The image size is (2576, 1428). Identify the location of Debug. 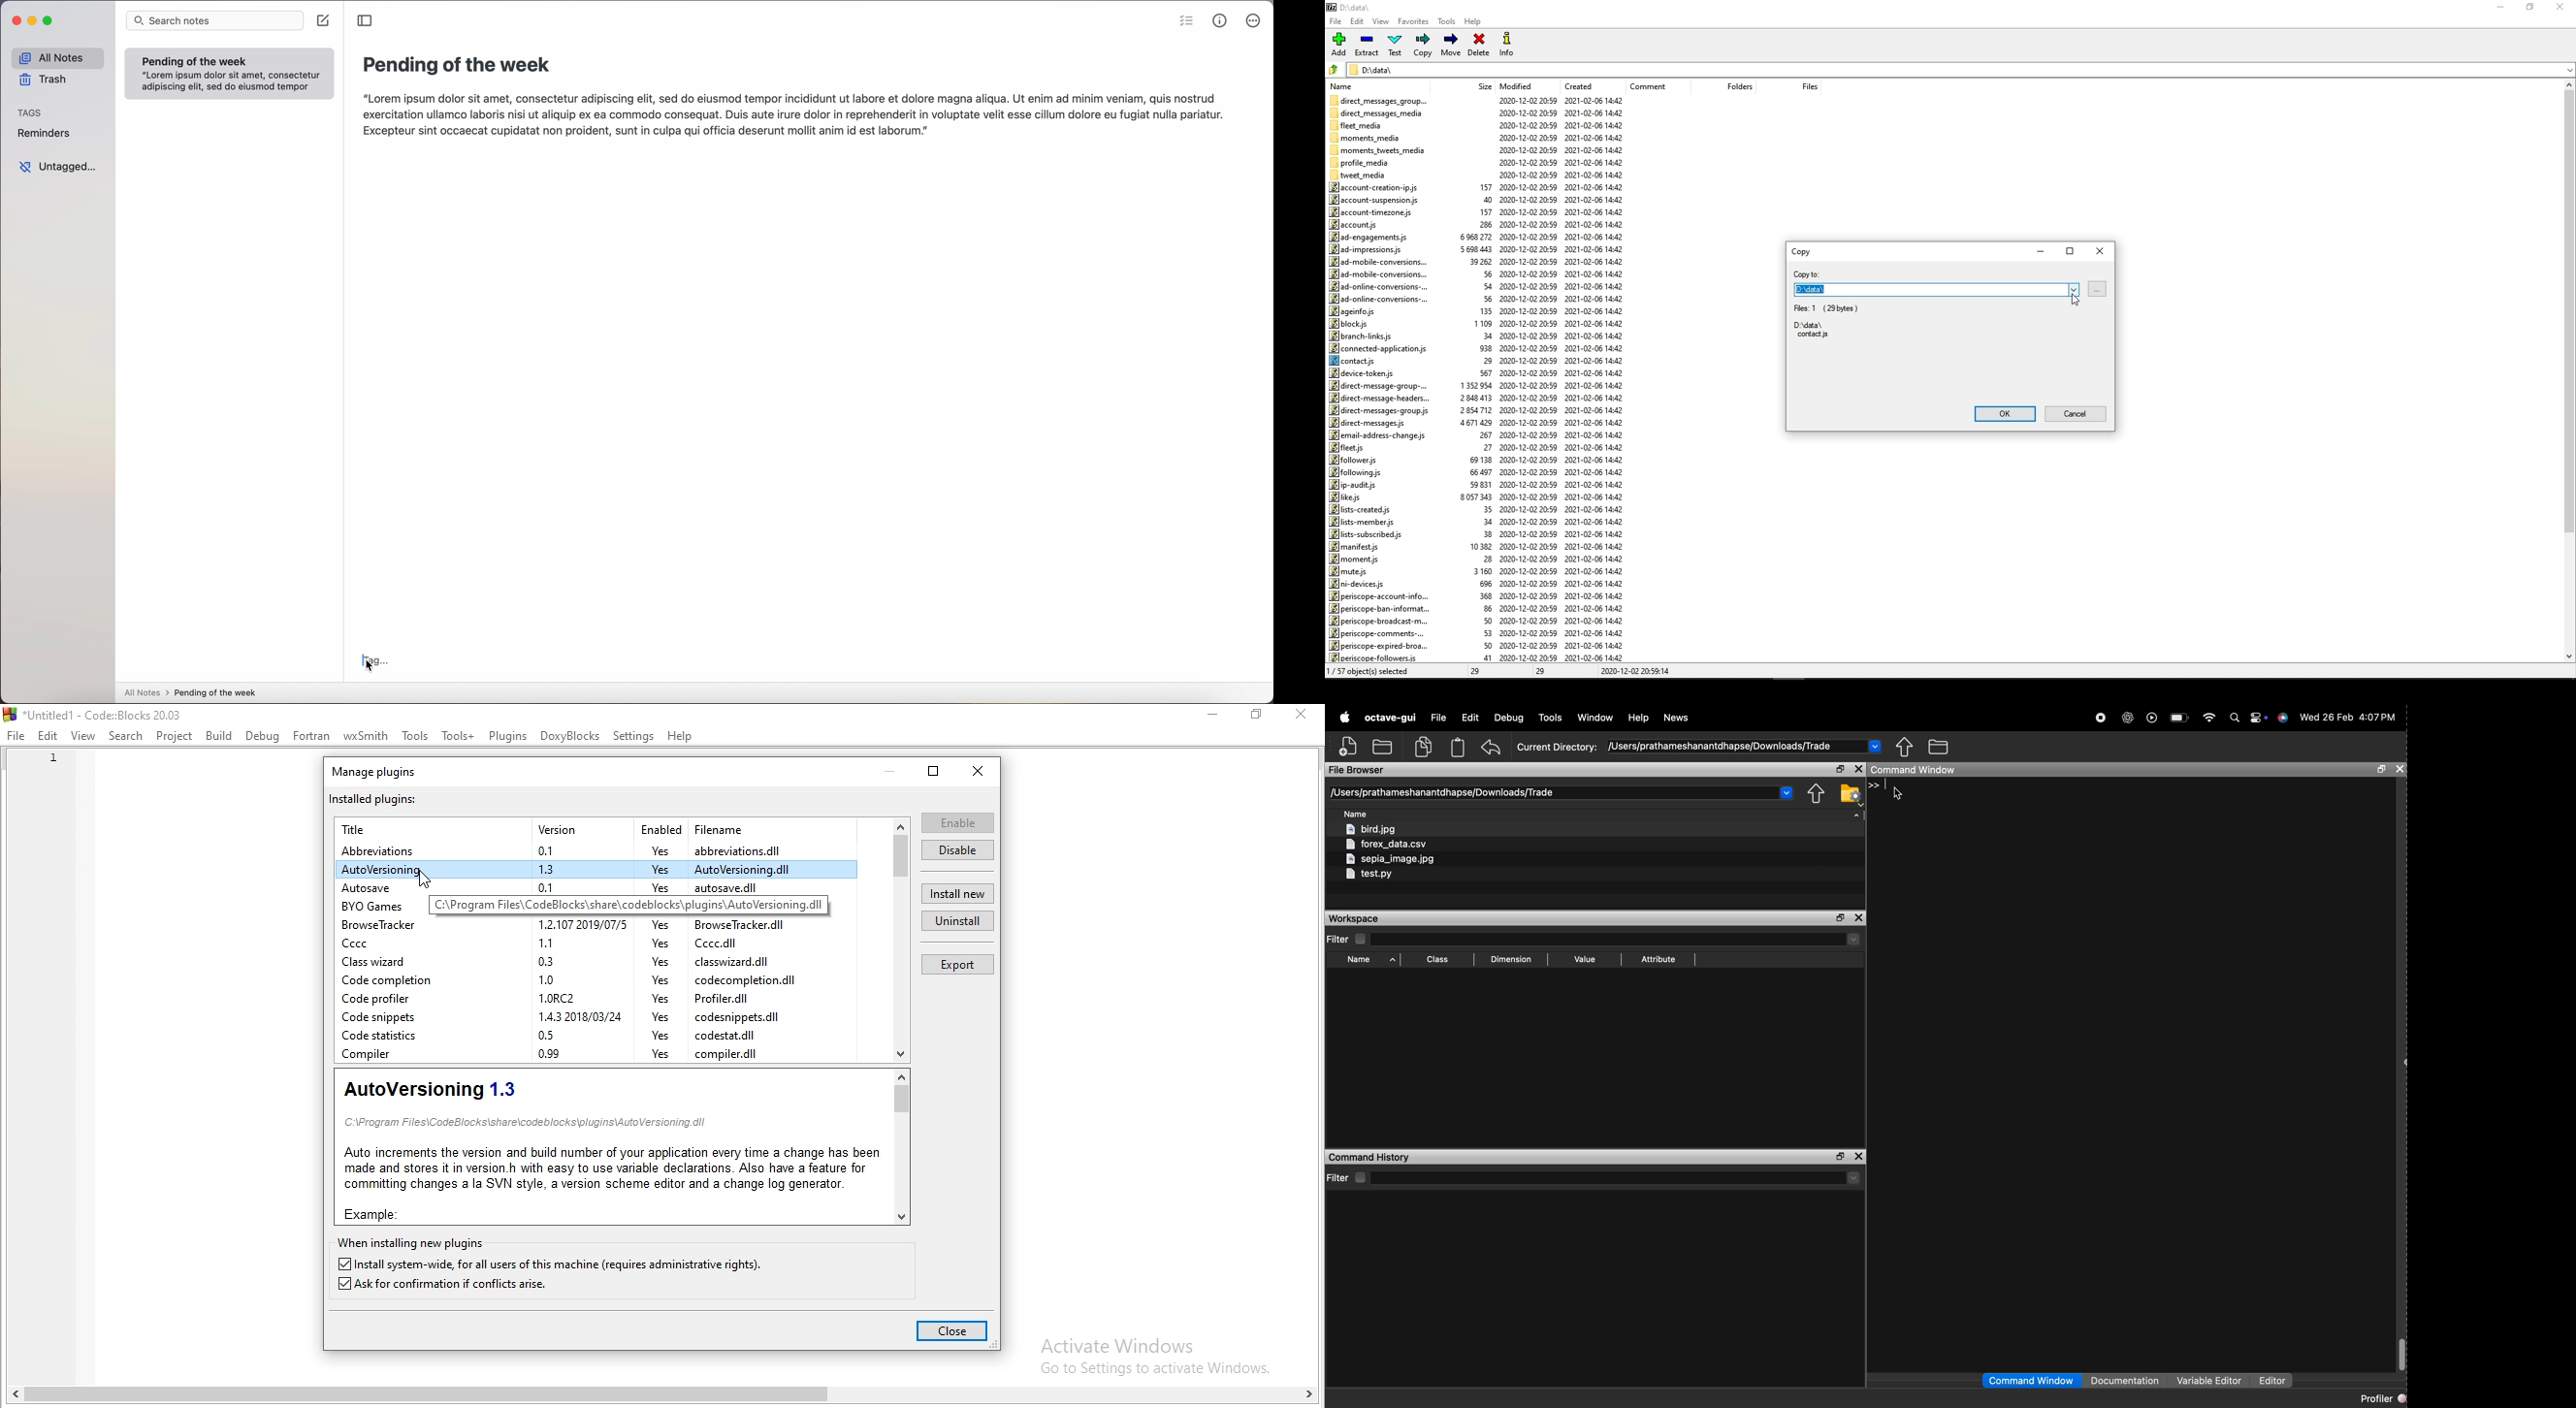
(262, 737).